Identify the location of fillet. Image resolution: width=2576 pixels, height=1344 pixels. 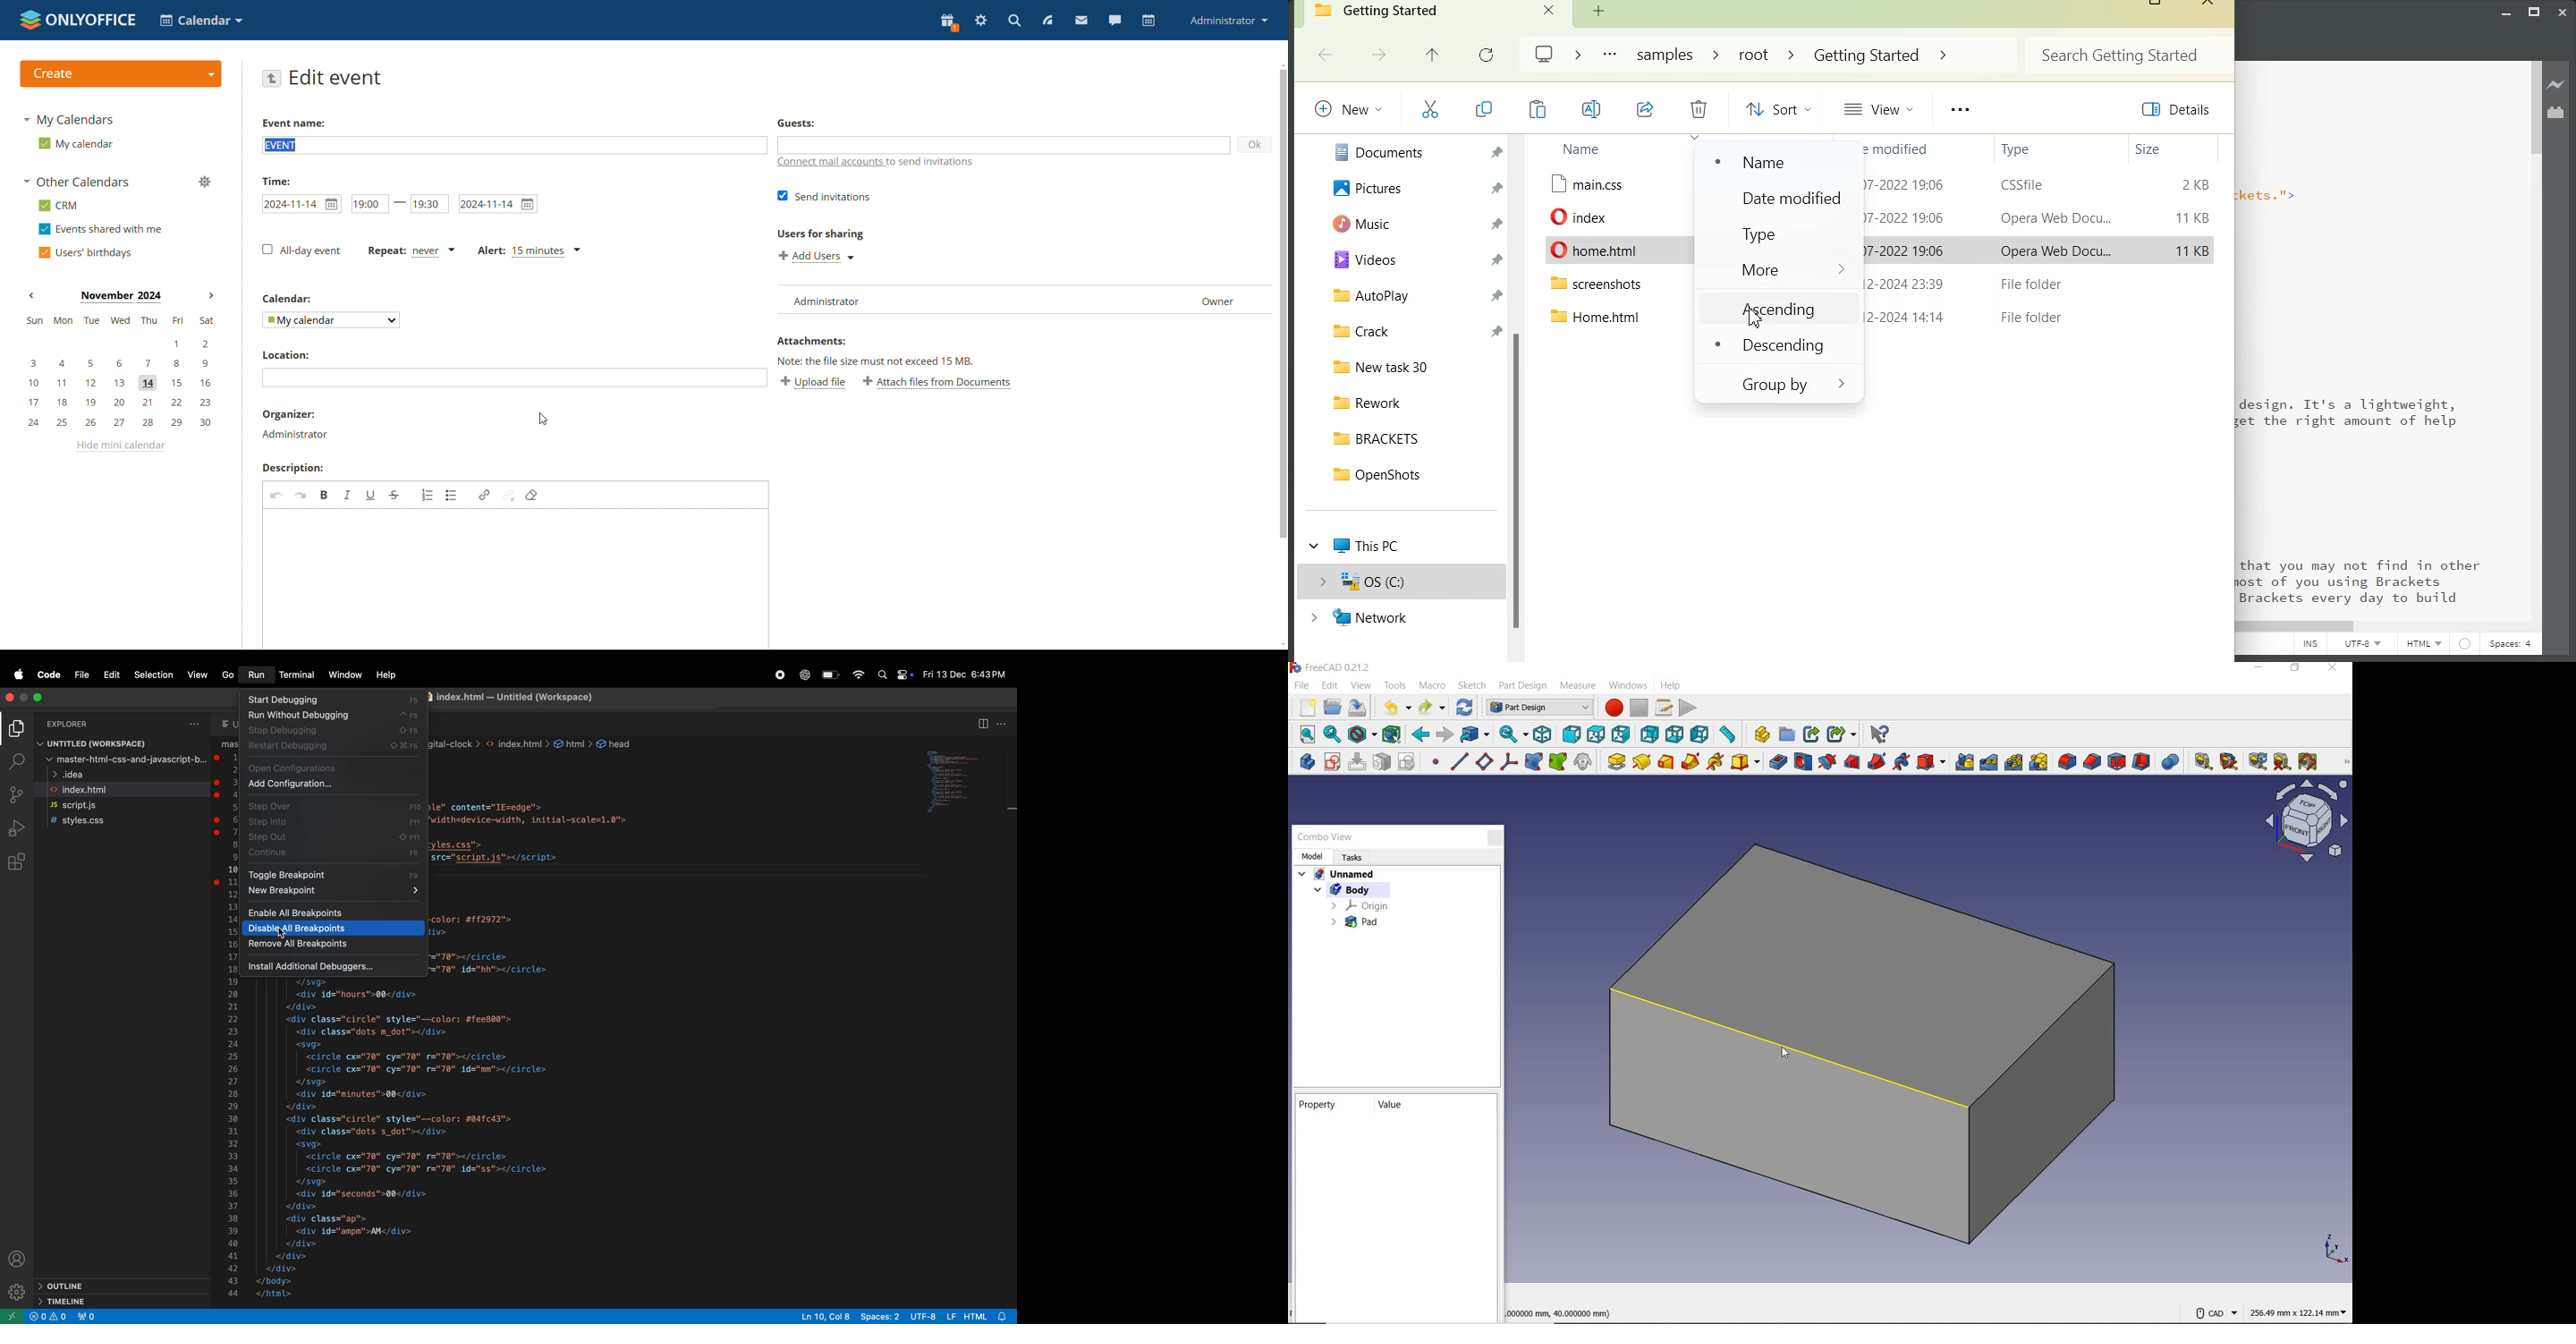
(2068, 763).